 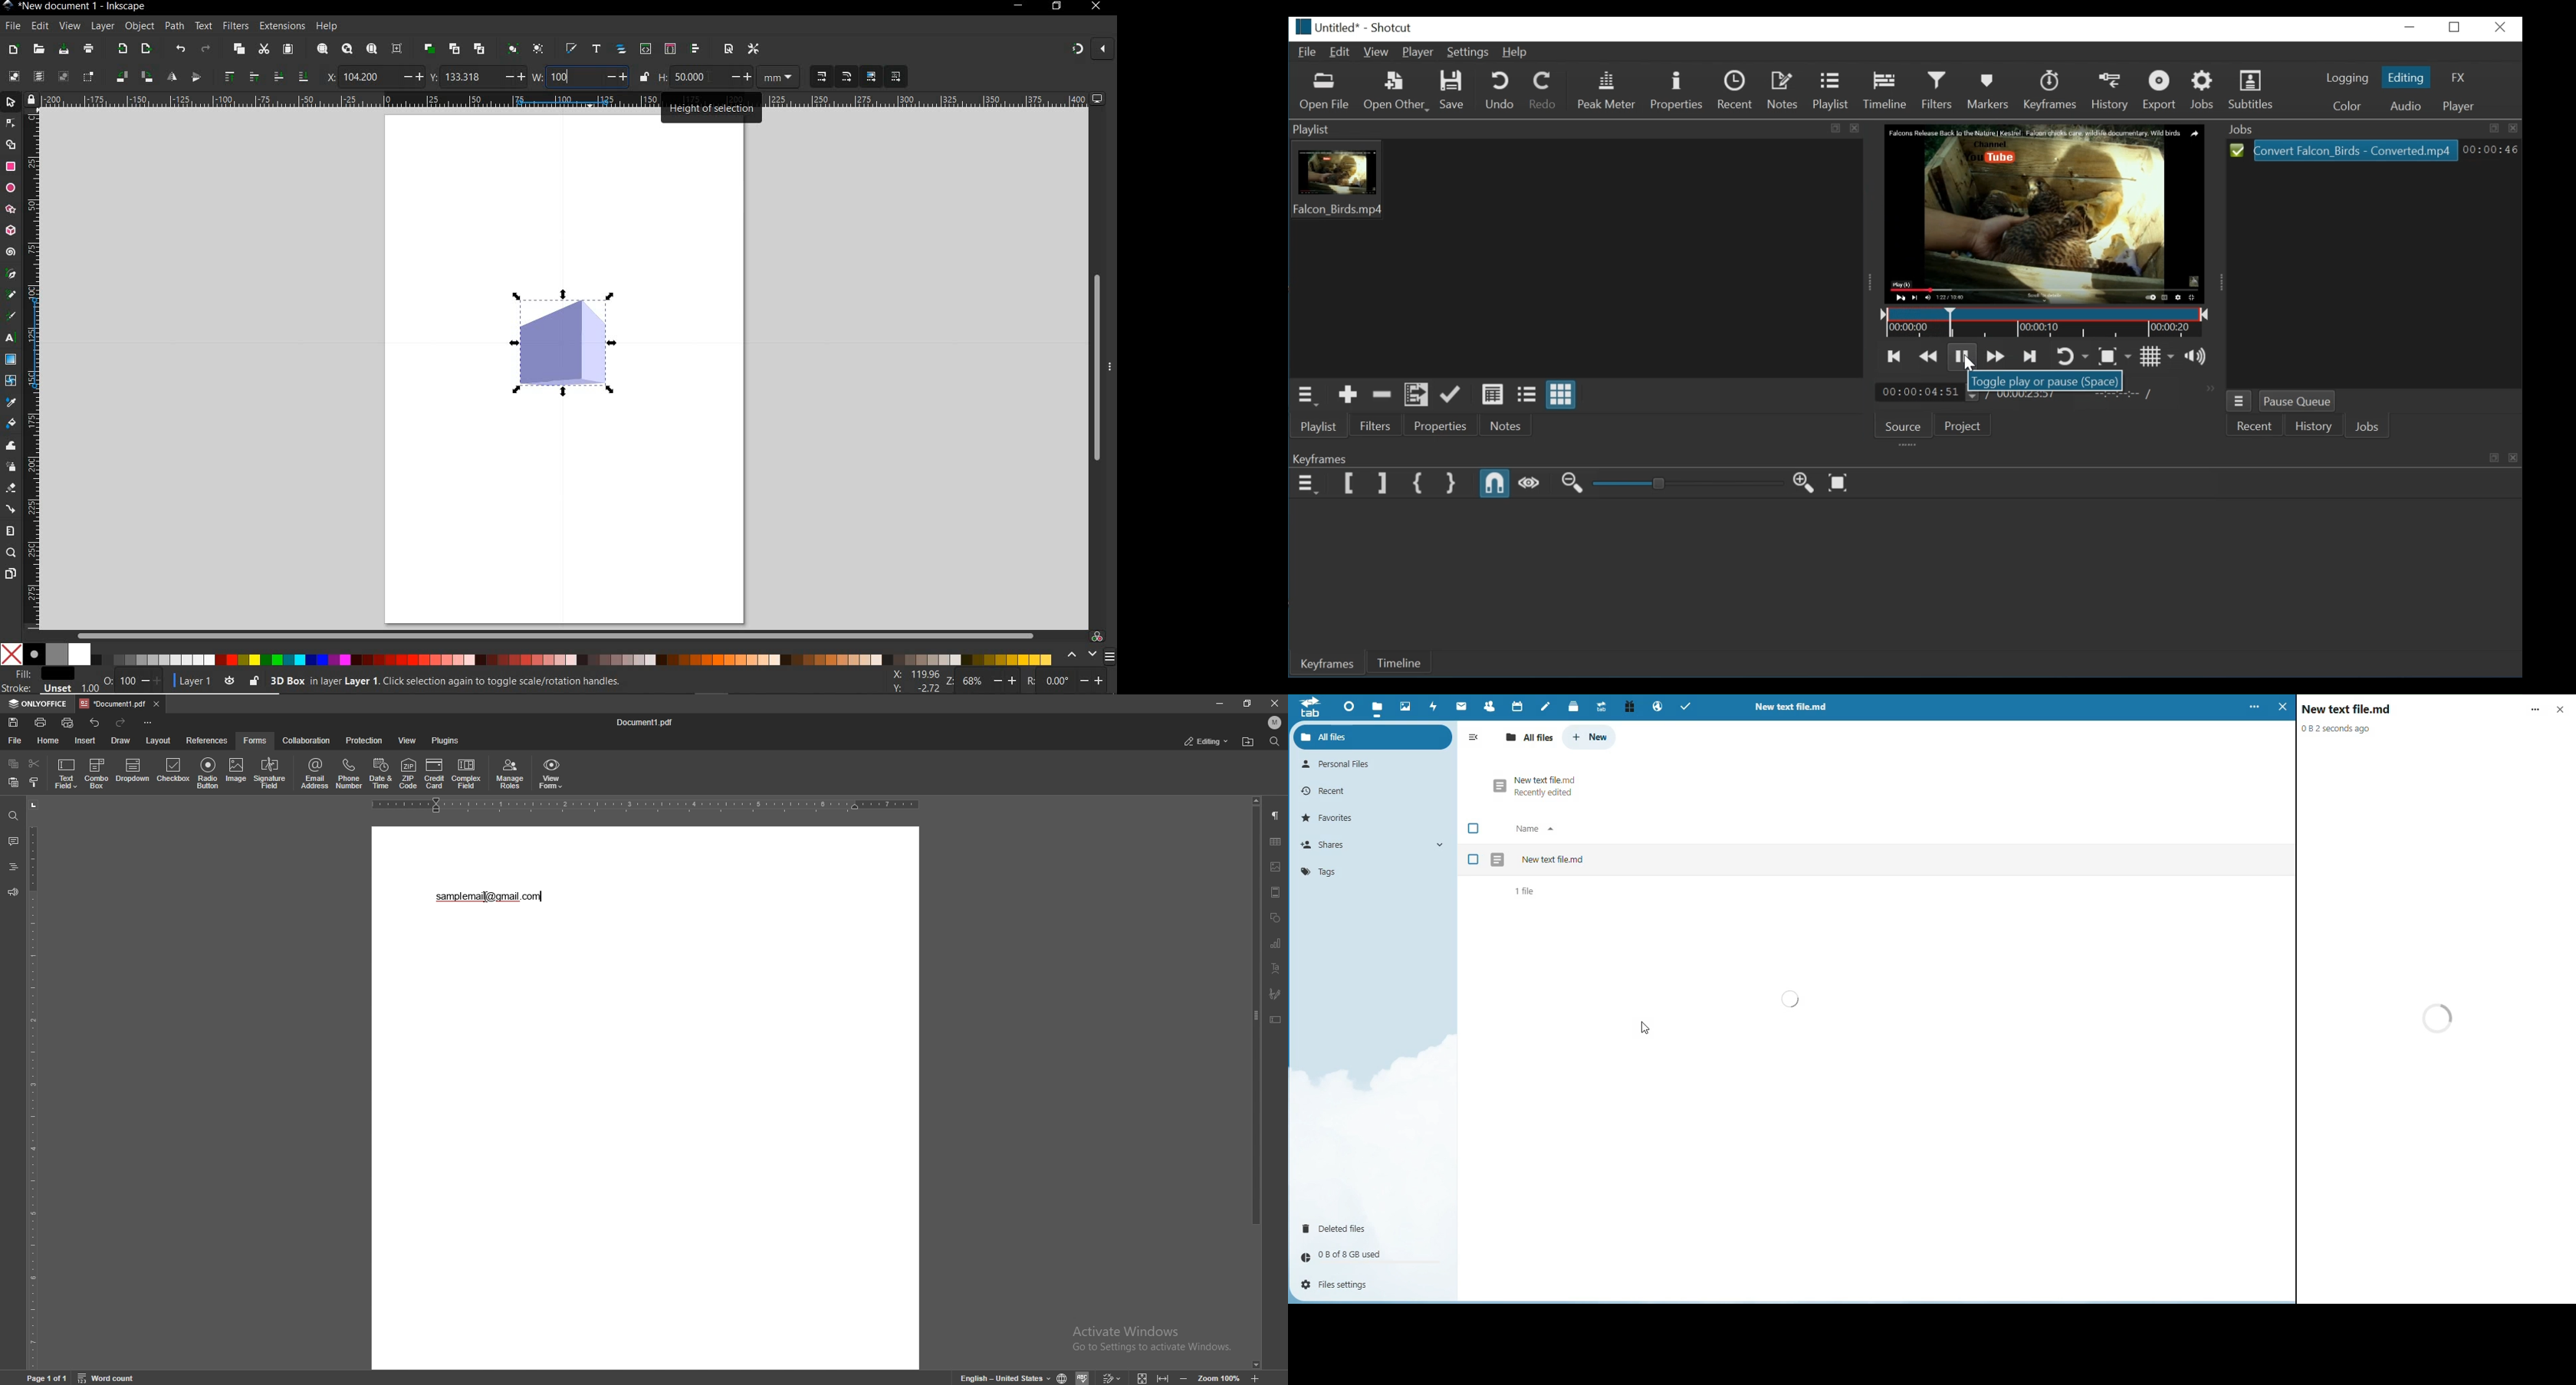 I want to click on cursor coordinates, so click(x=917, y=680).